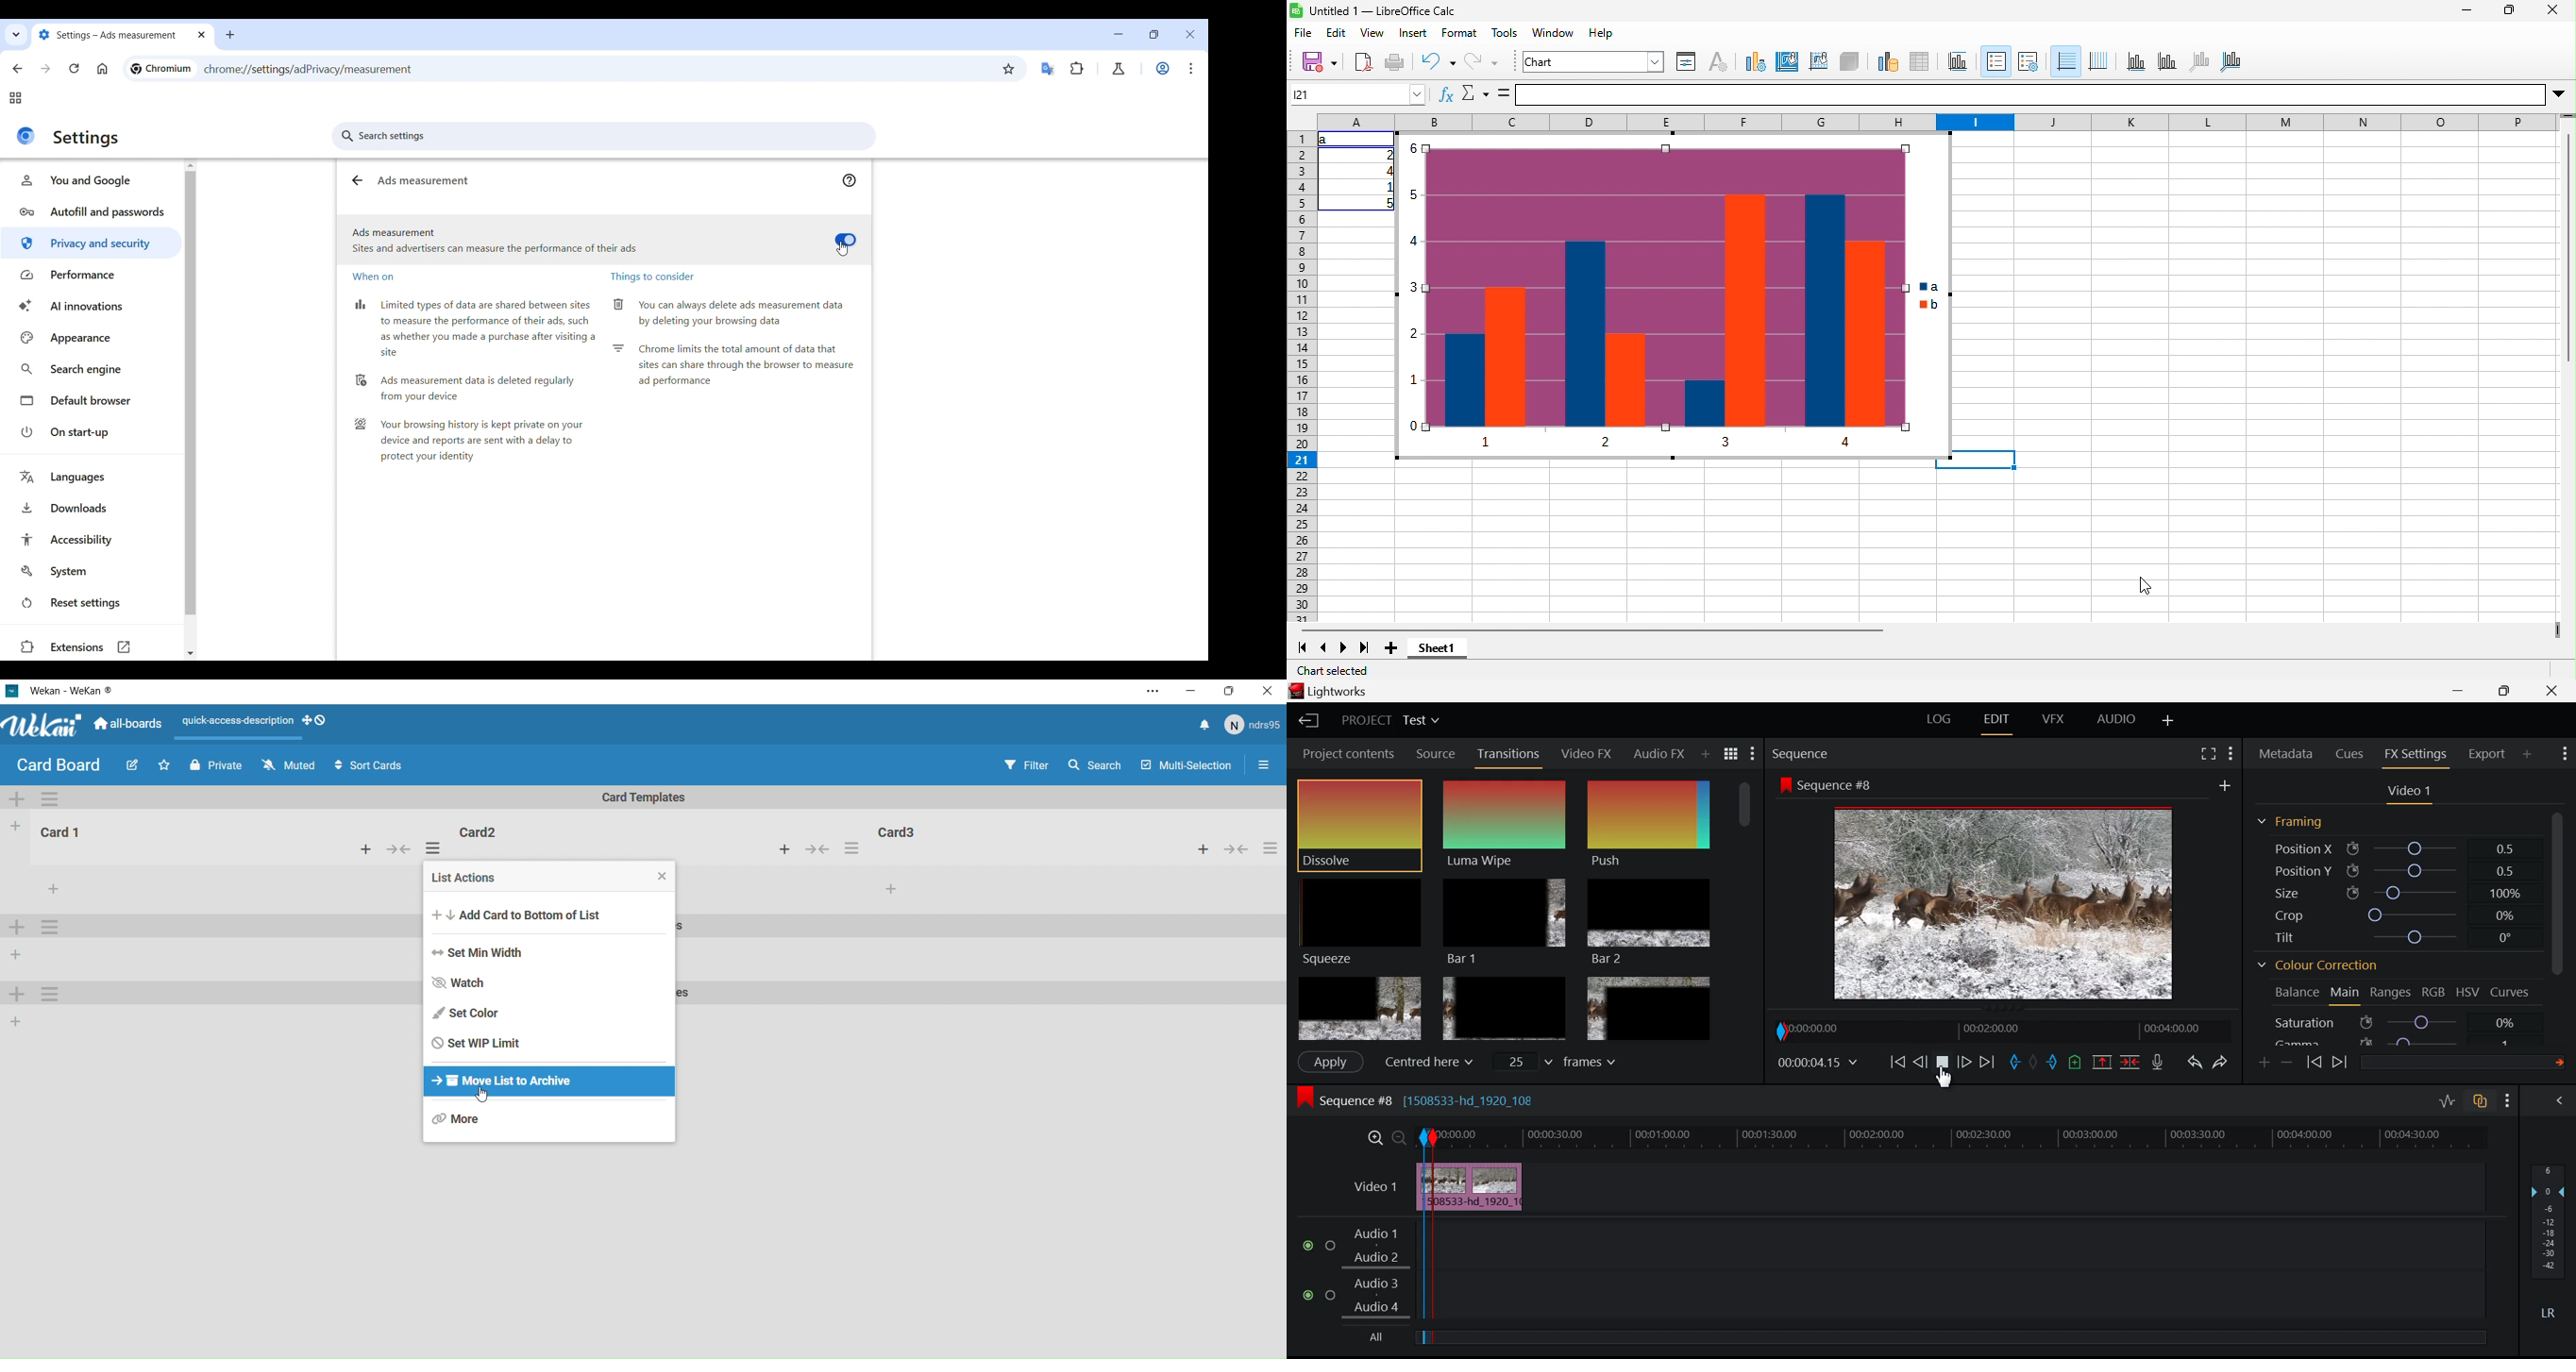 The height and width of the screenshot is (1372, 2576). Describe the element at coordinates (1254, 728) in the screenshot. I see `user` at that location.